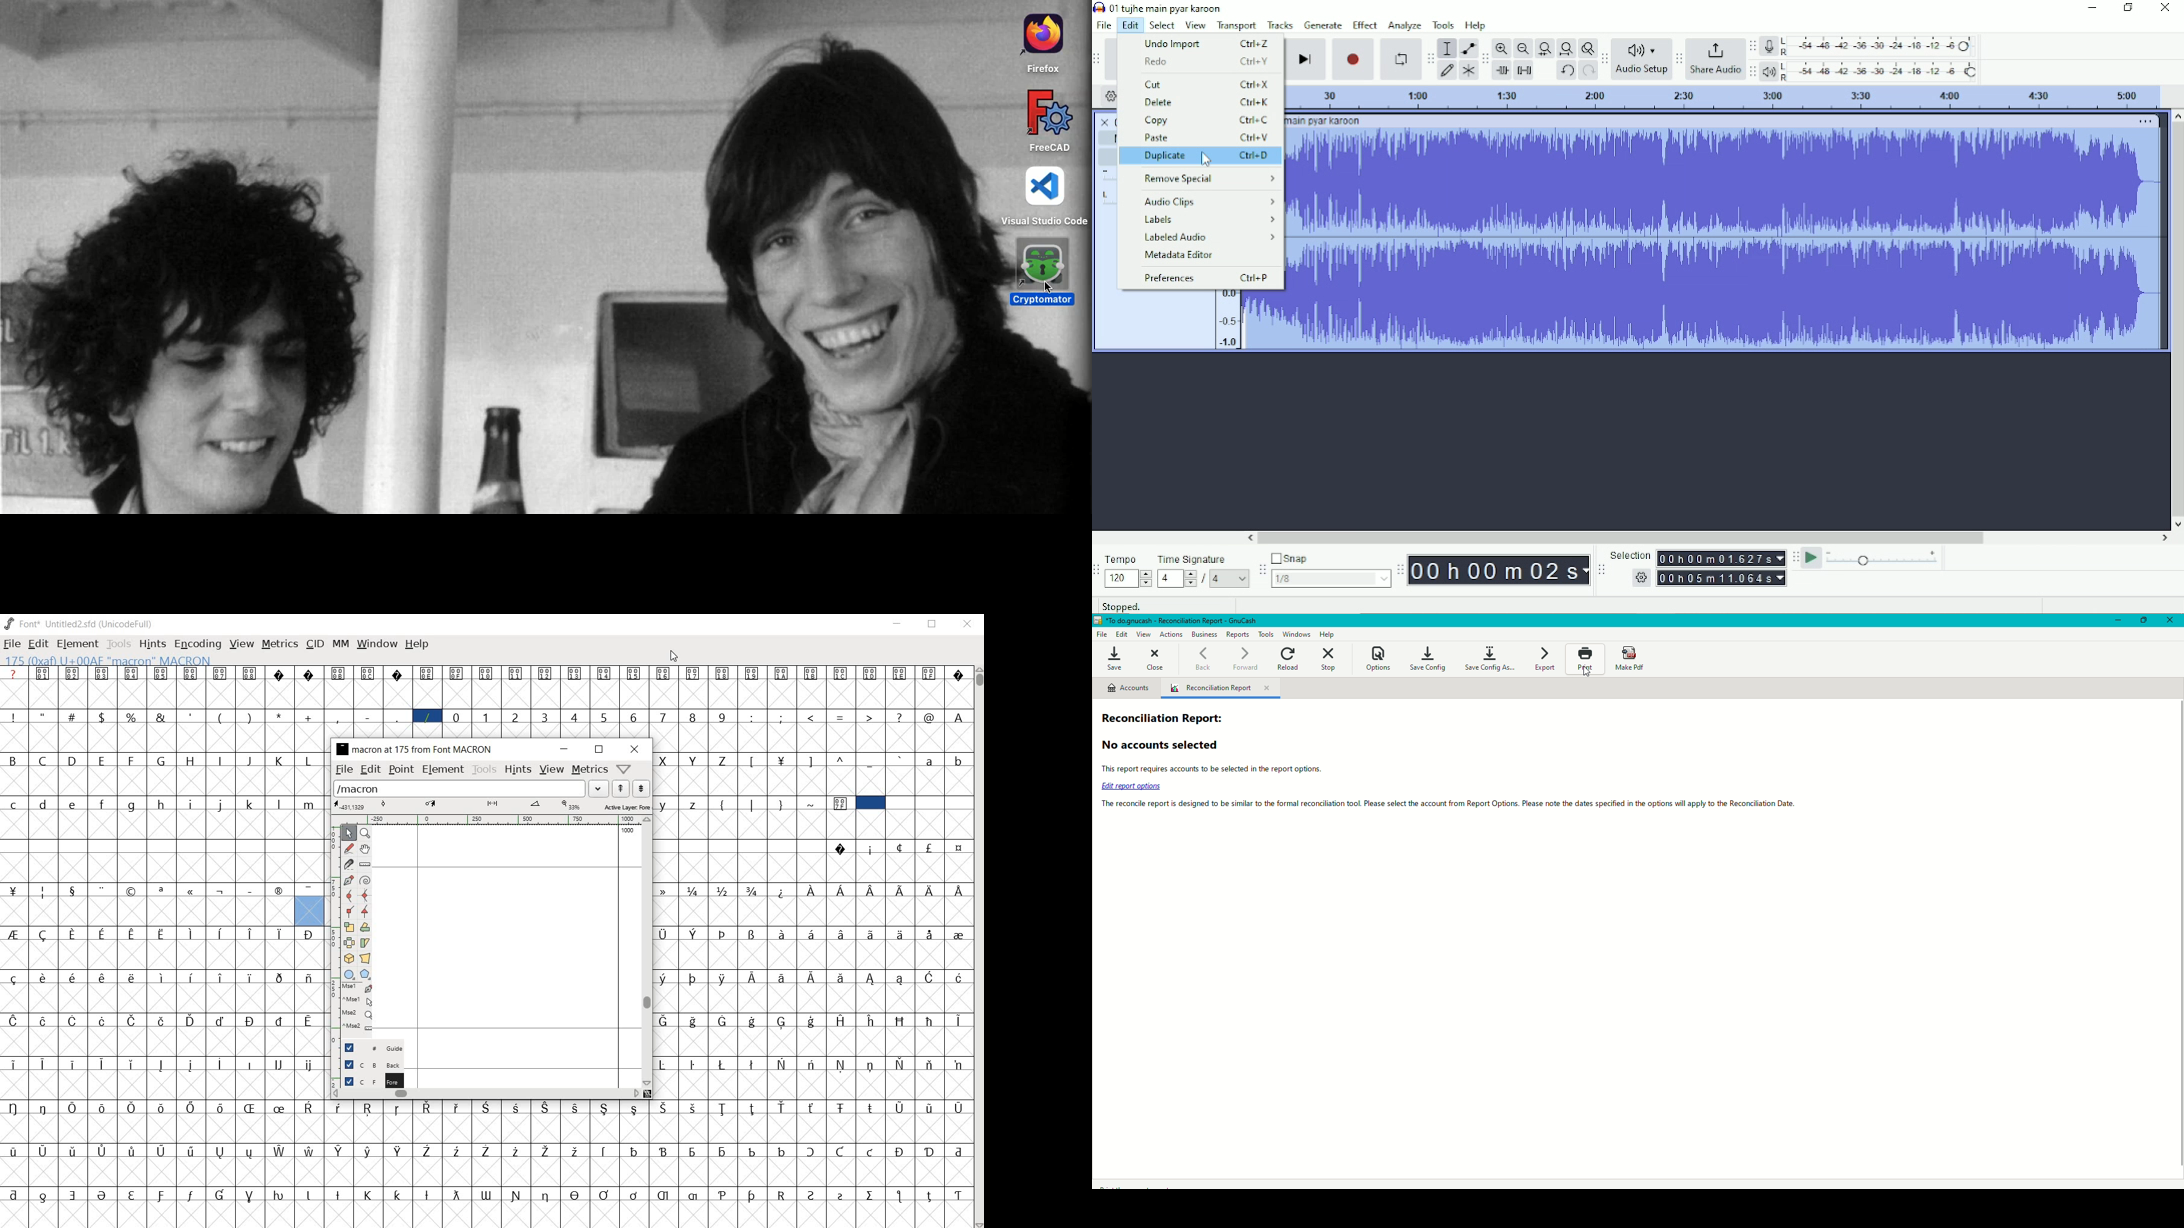 Image resolution: width=2184 pixels, height=1232 pixels. Describe the element at coordinates (248, 674) in the screenshot. I see `Symbol` at that location.